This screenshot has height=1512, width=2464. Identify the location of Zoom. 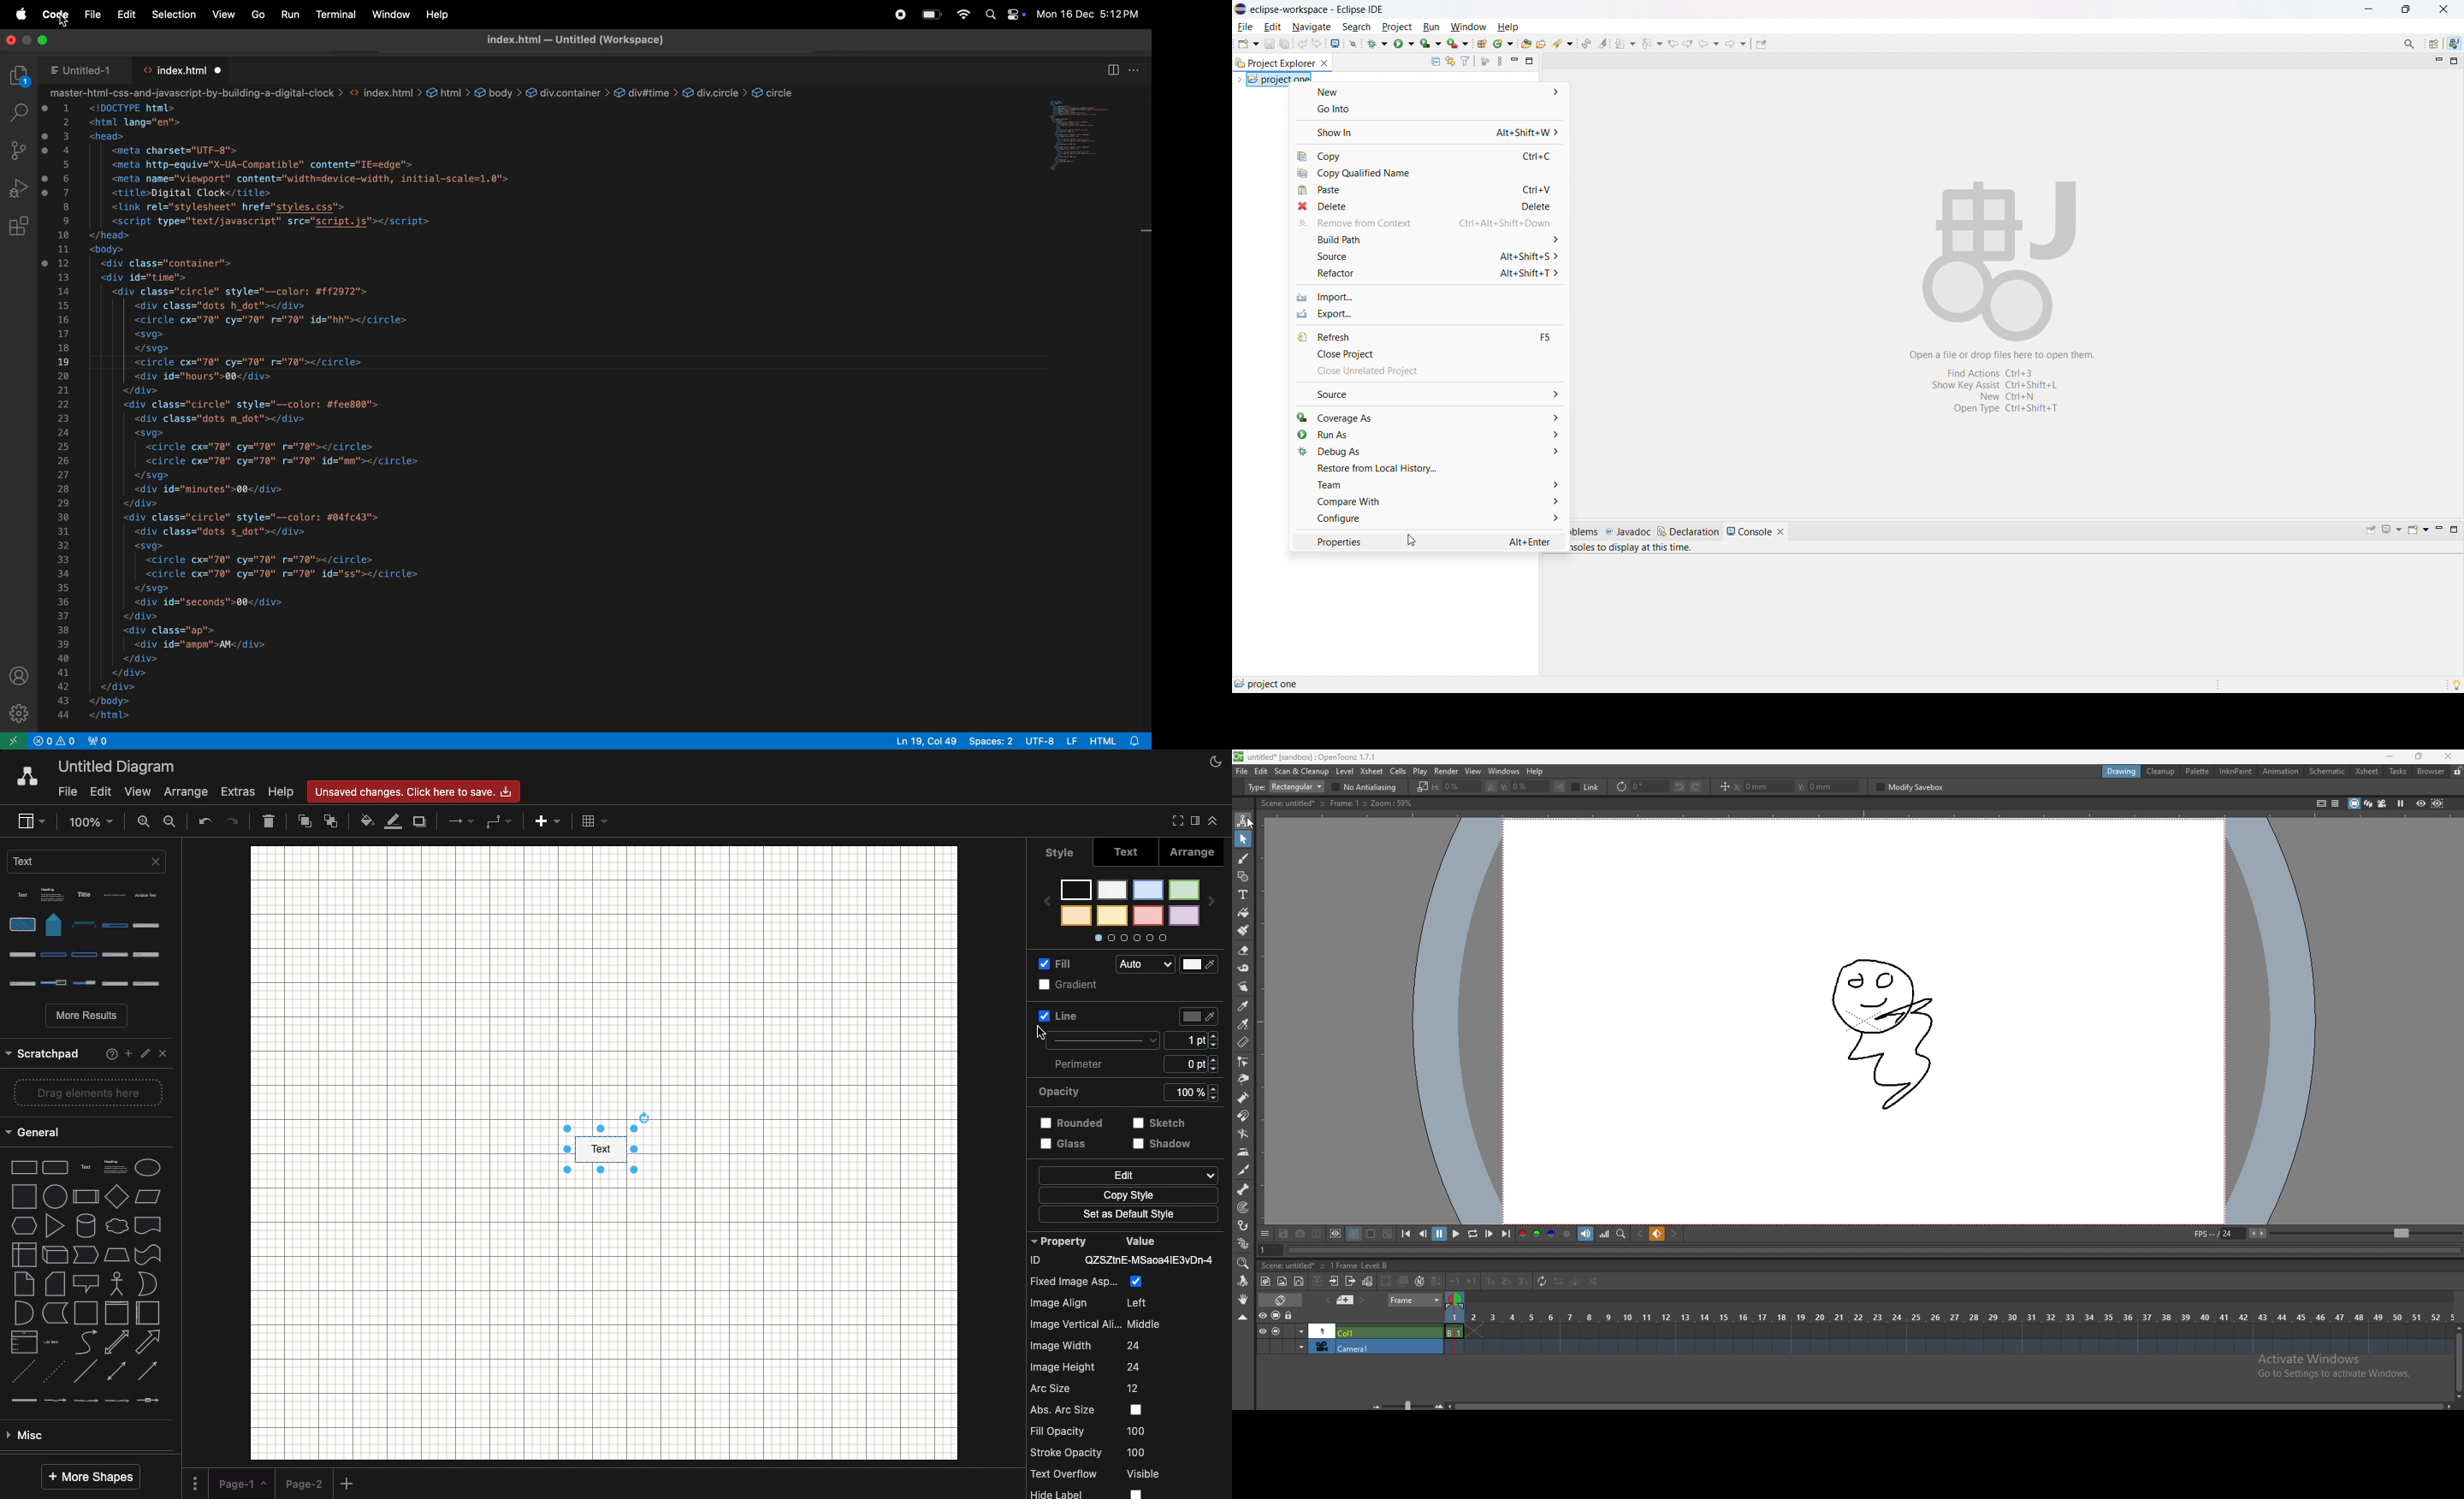
(92, 821).